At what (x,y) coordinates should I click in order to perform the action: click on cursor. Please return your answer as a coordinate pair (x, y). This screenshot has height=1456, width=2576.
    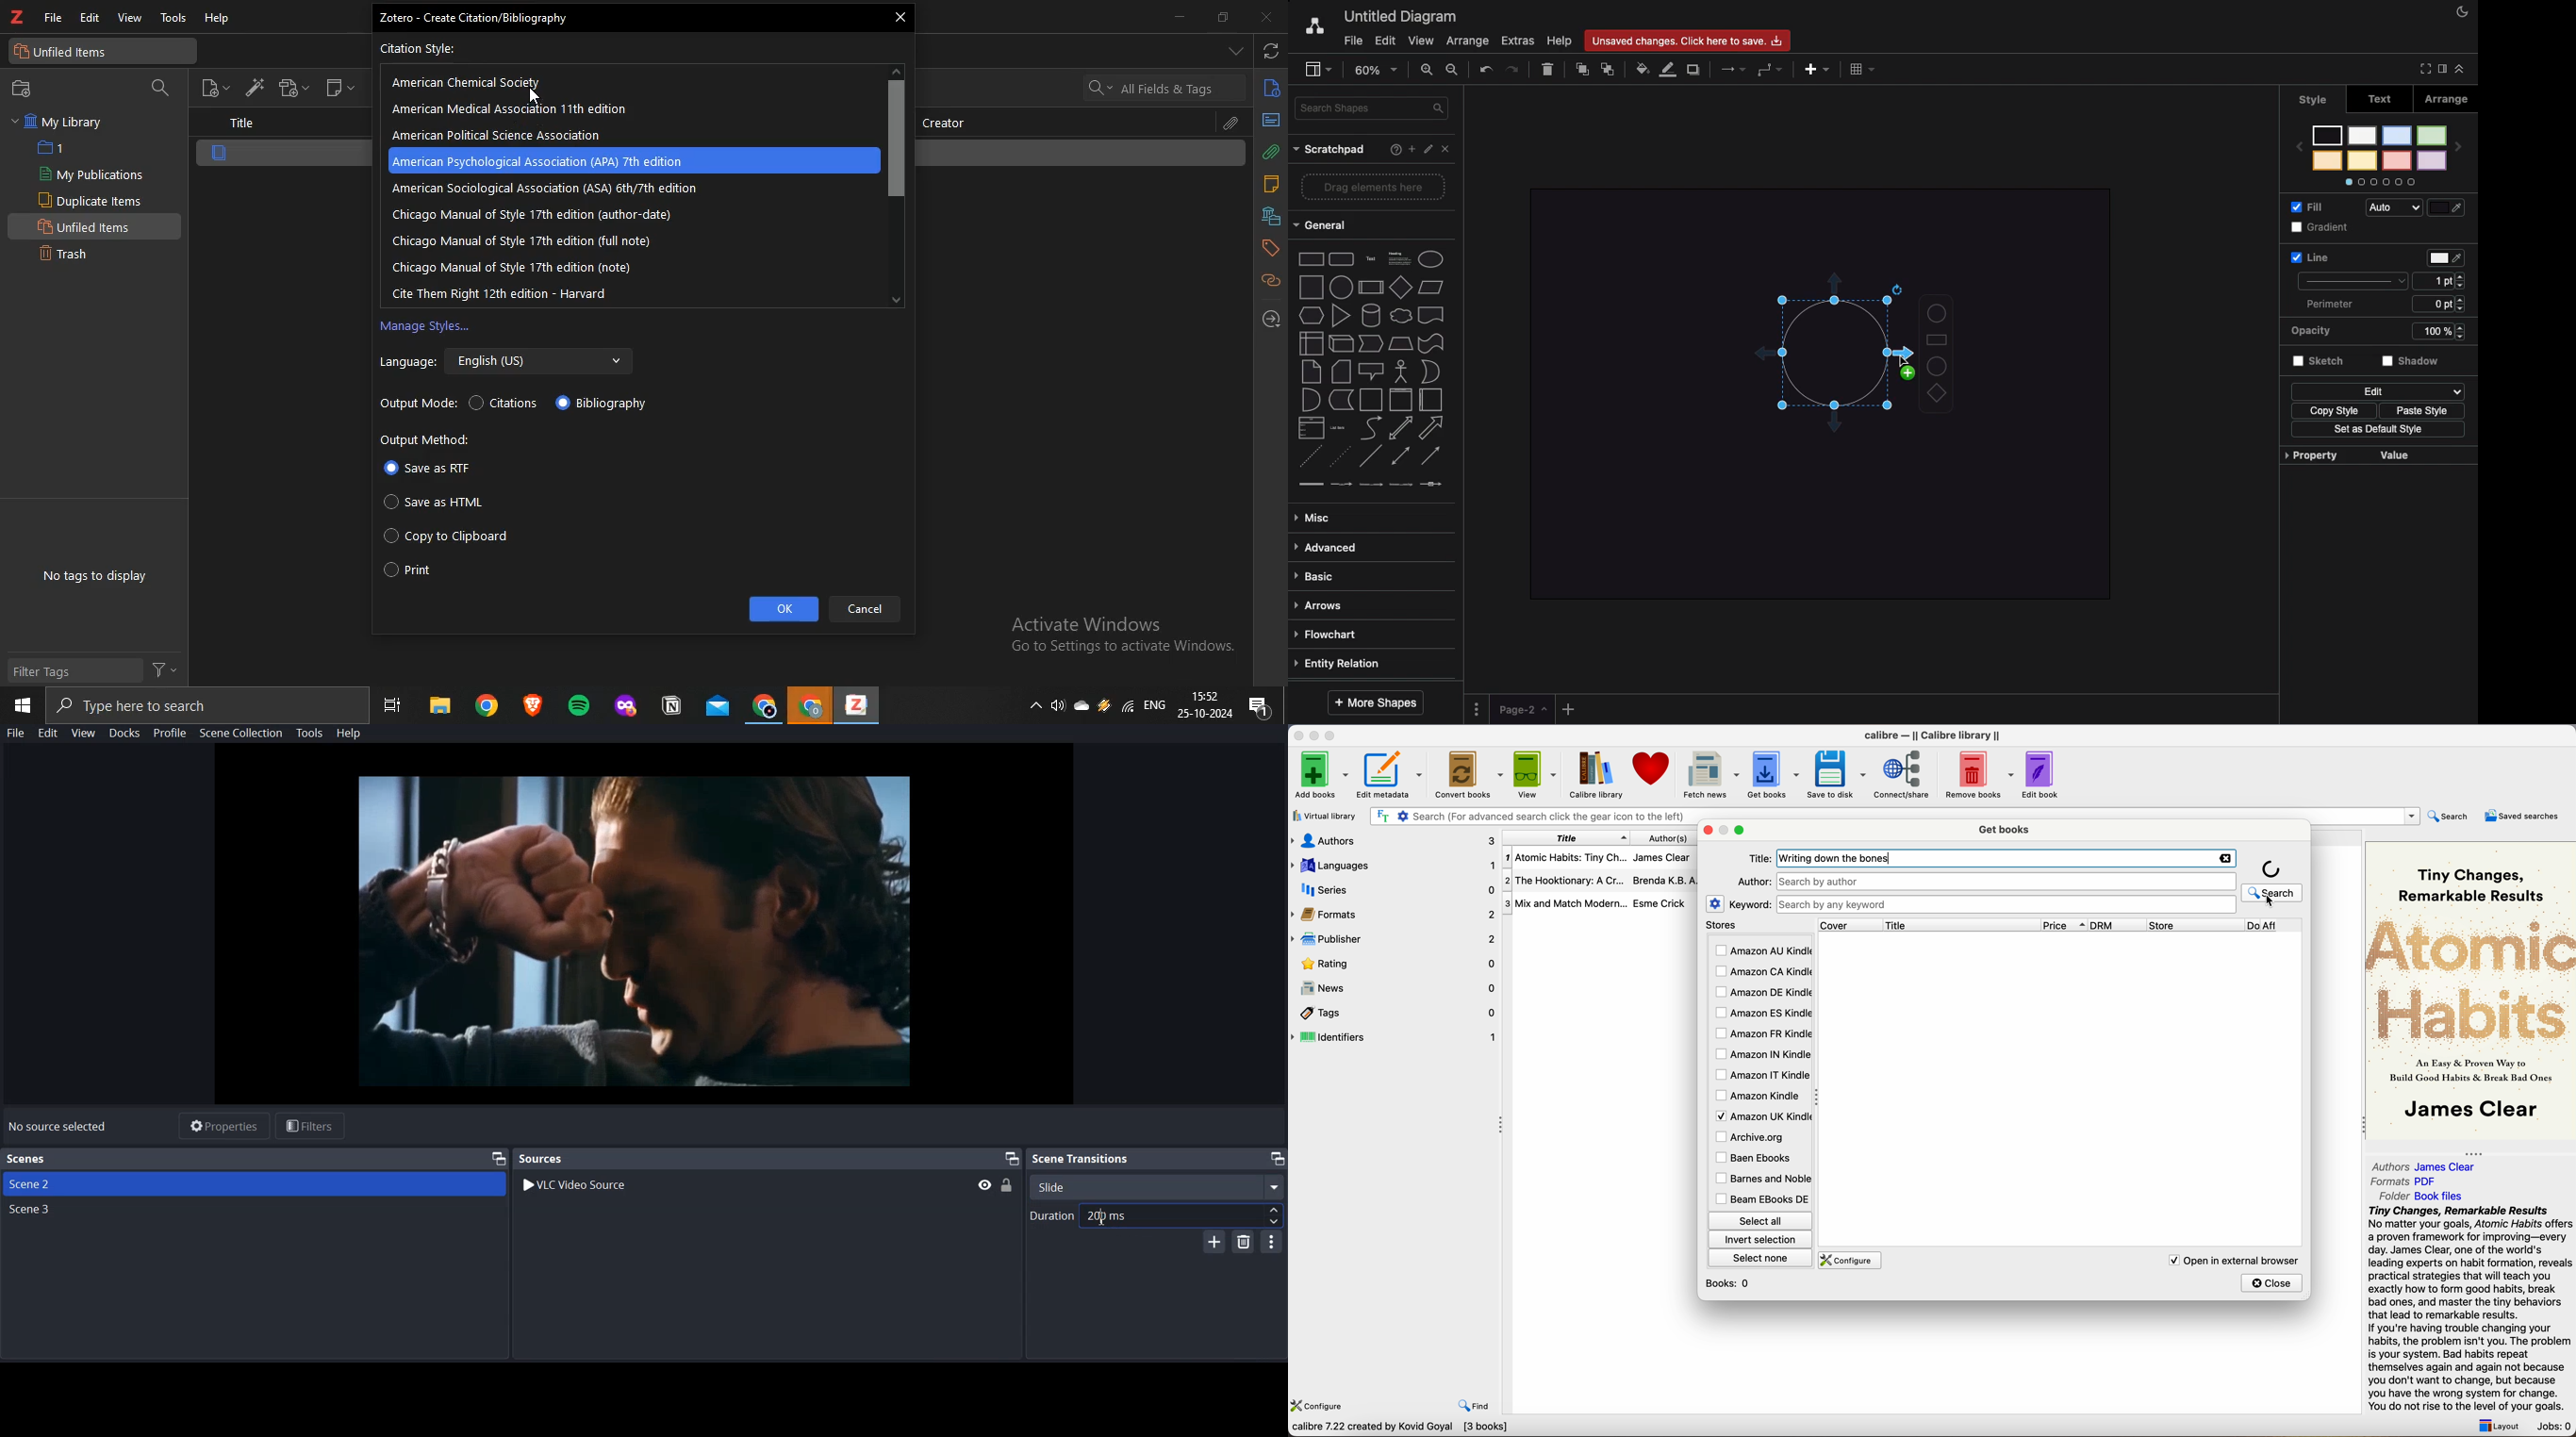
    Looking at the image, I should click on (537, 98).